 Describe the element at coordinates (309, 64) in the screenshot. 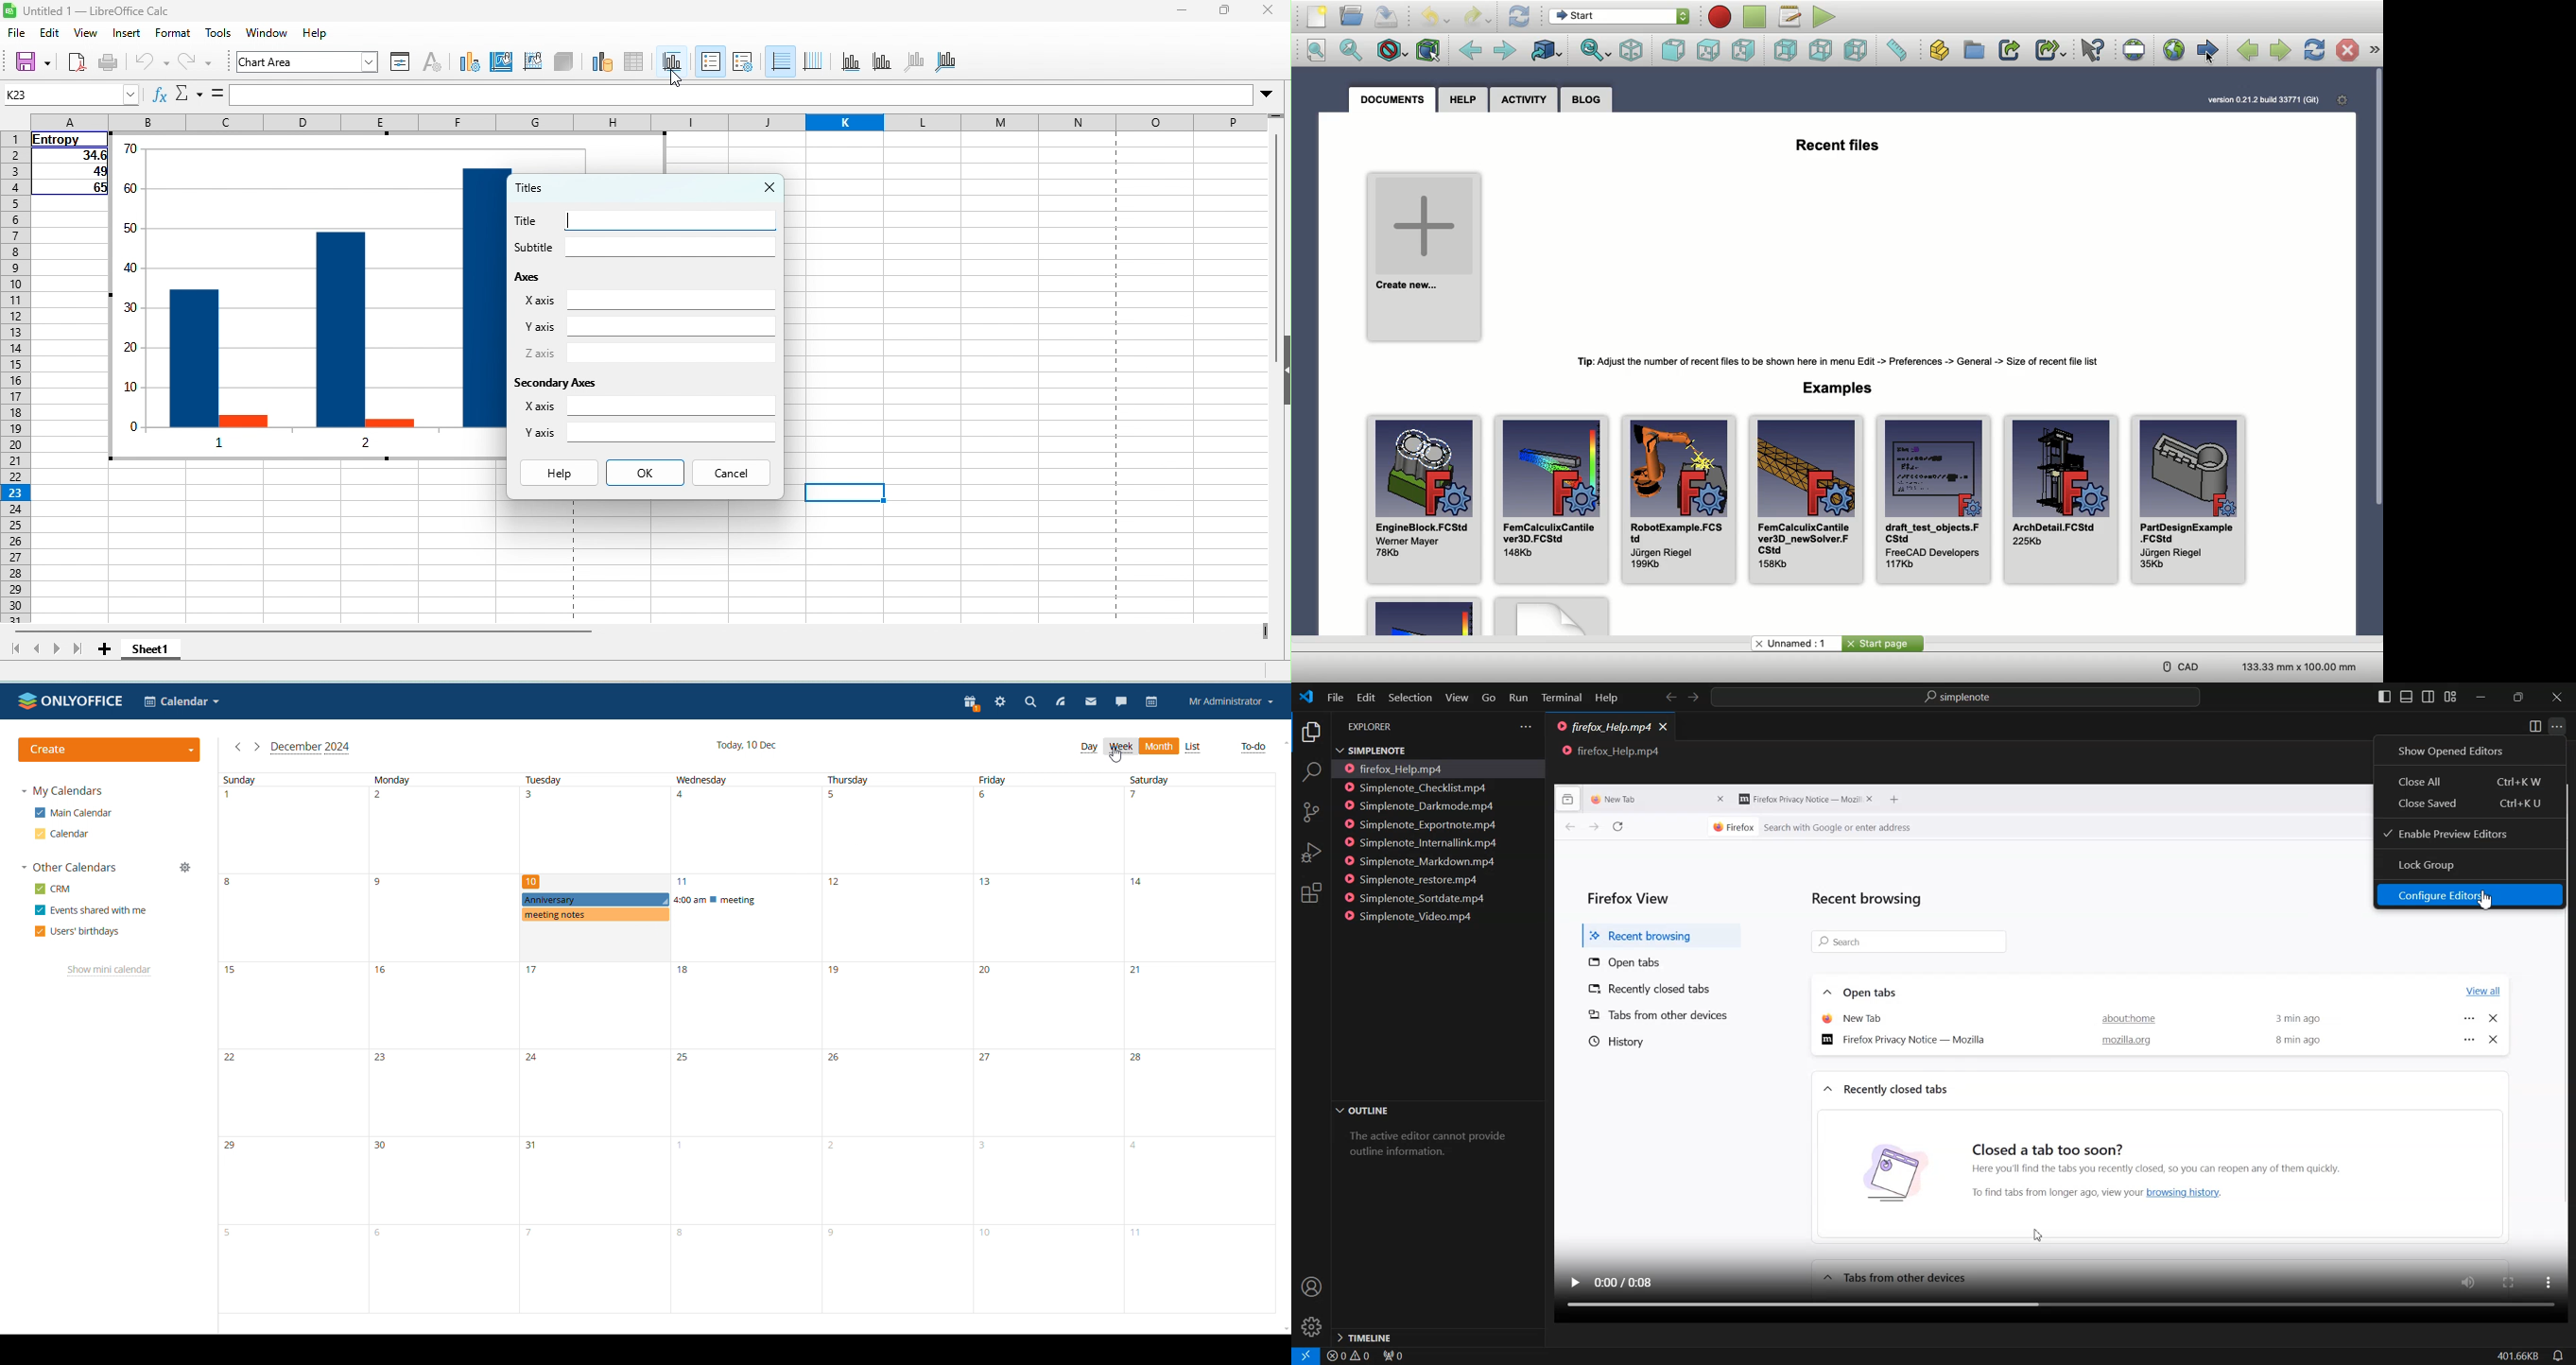

I see `chart area` at that location.